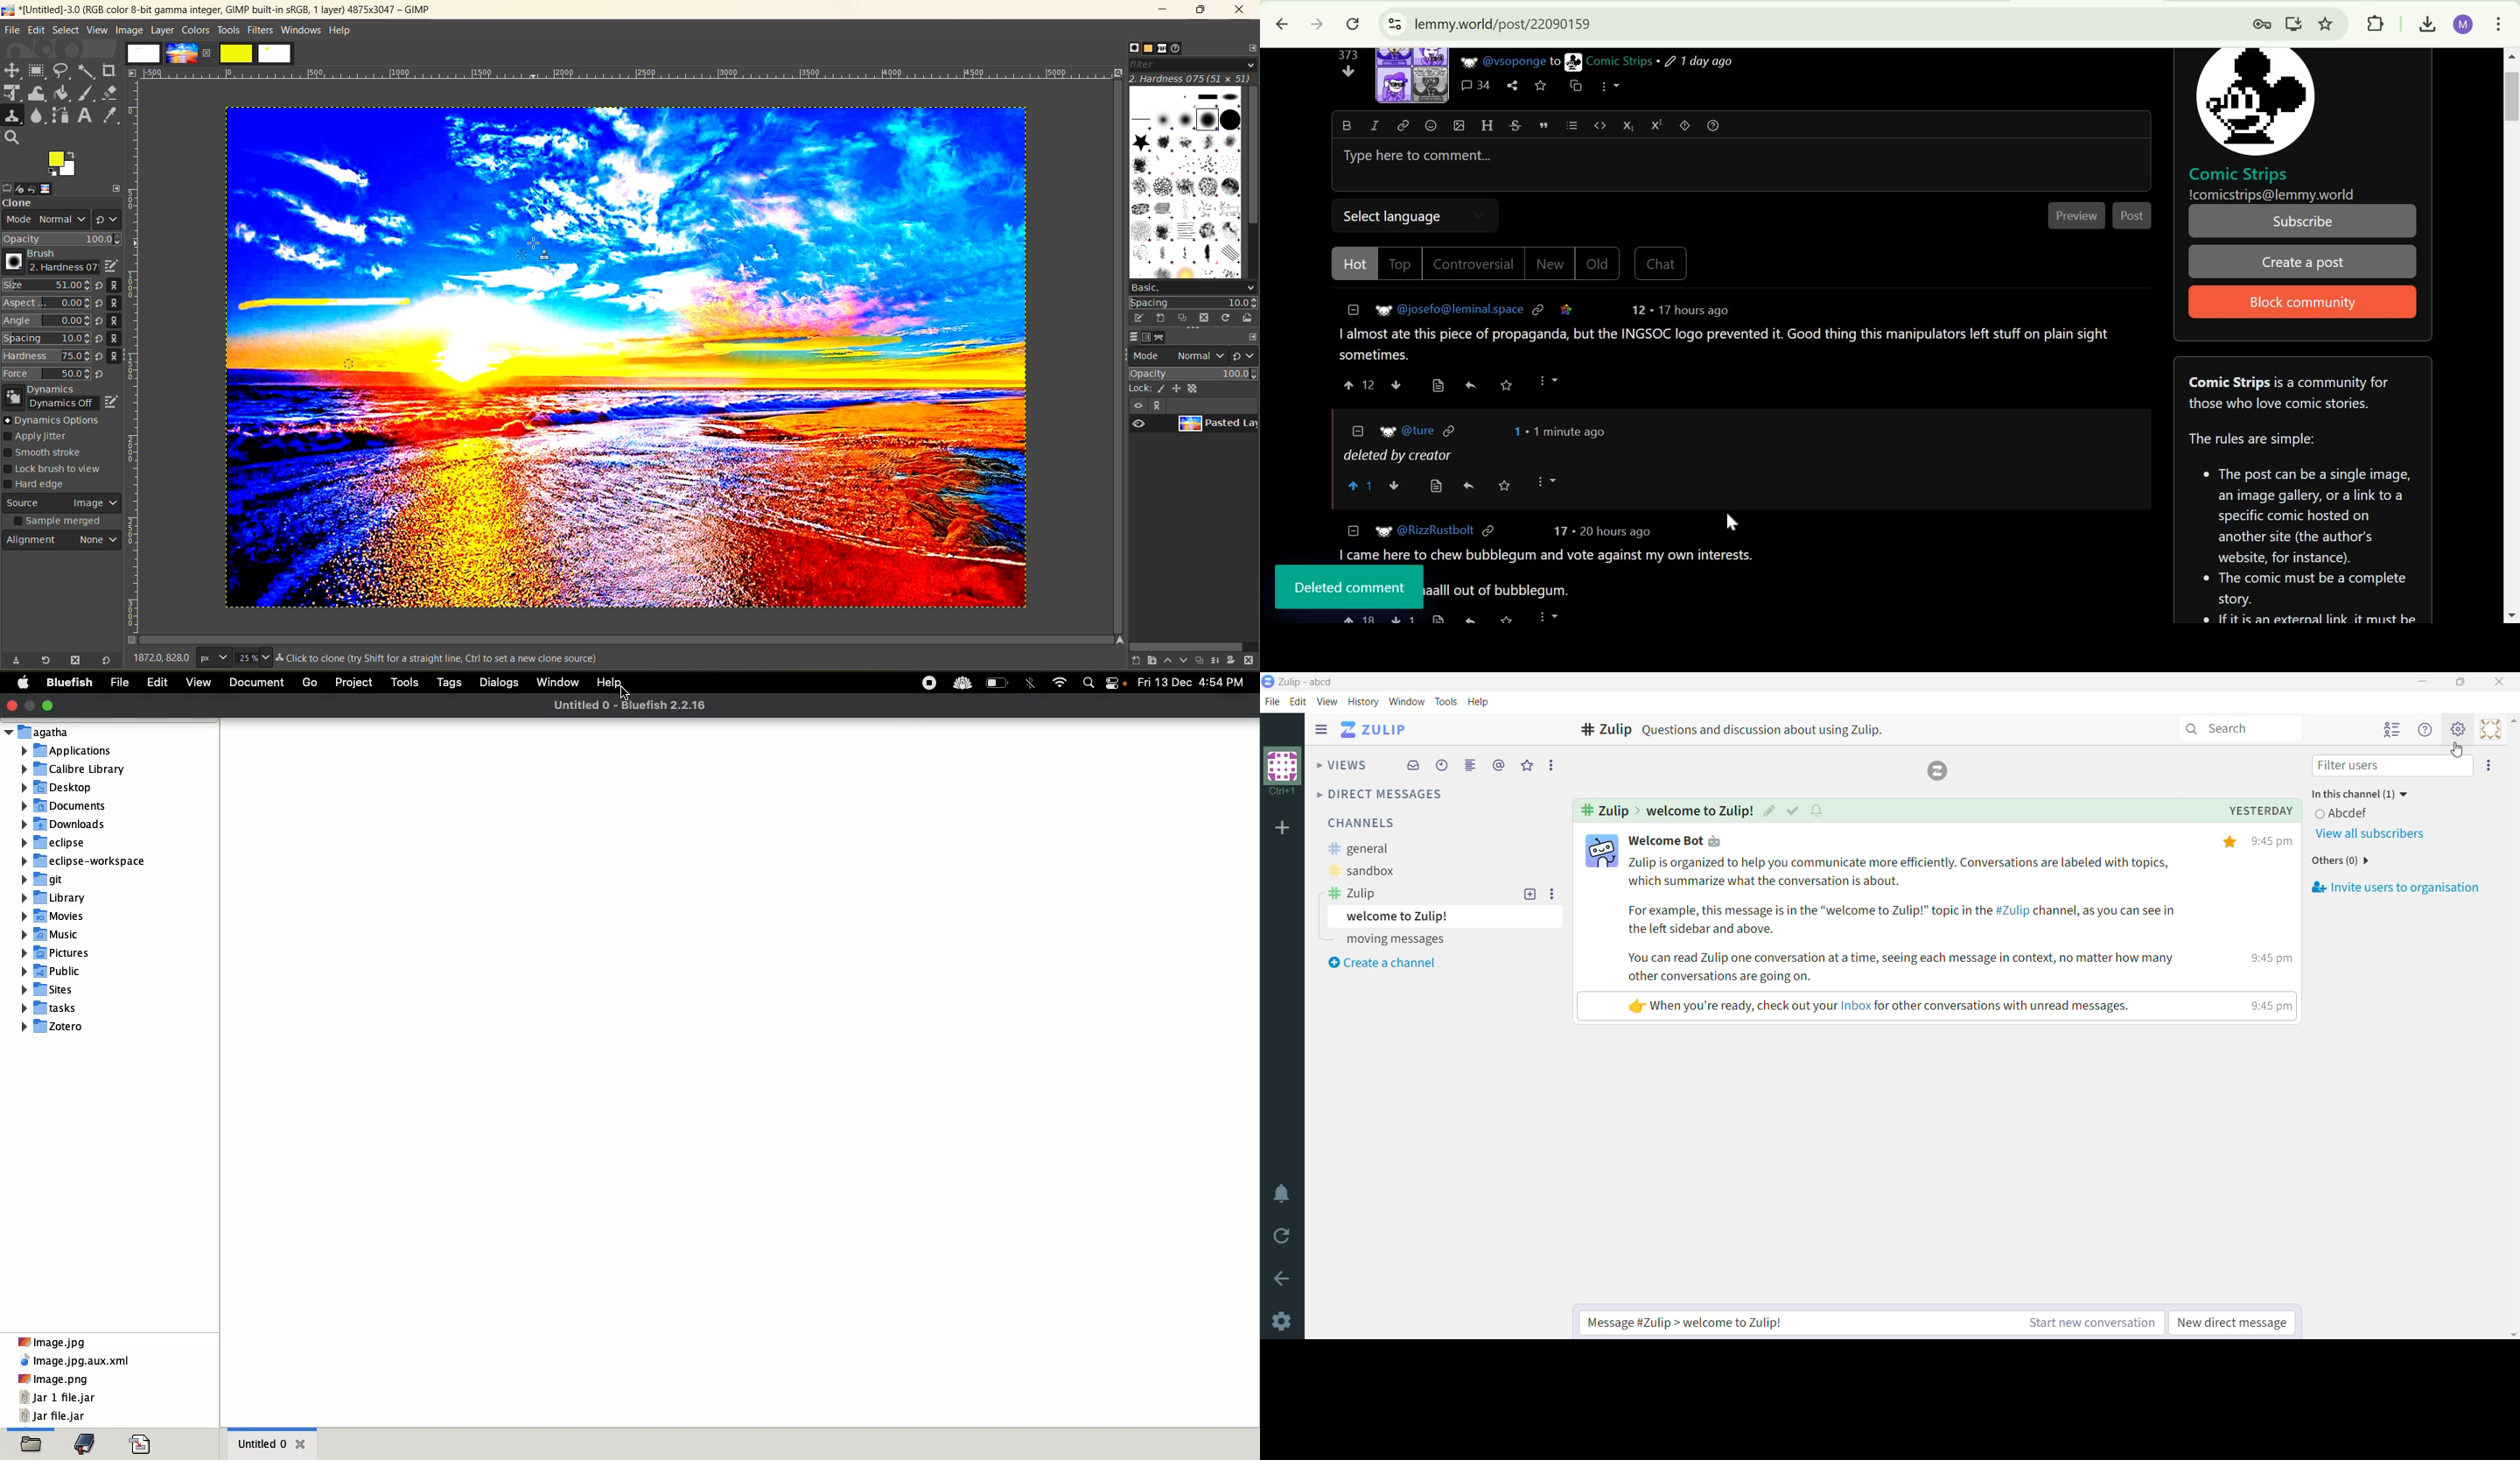 The width and height of the screenshot is (2520, 1484). What do you see at coordinates (1739, 166) in the screenshot?
I see `Type here to comment` at bounding box center [1739, 166].